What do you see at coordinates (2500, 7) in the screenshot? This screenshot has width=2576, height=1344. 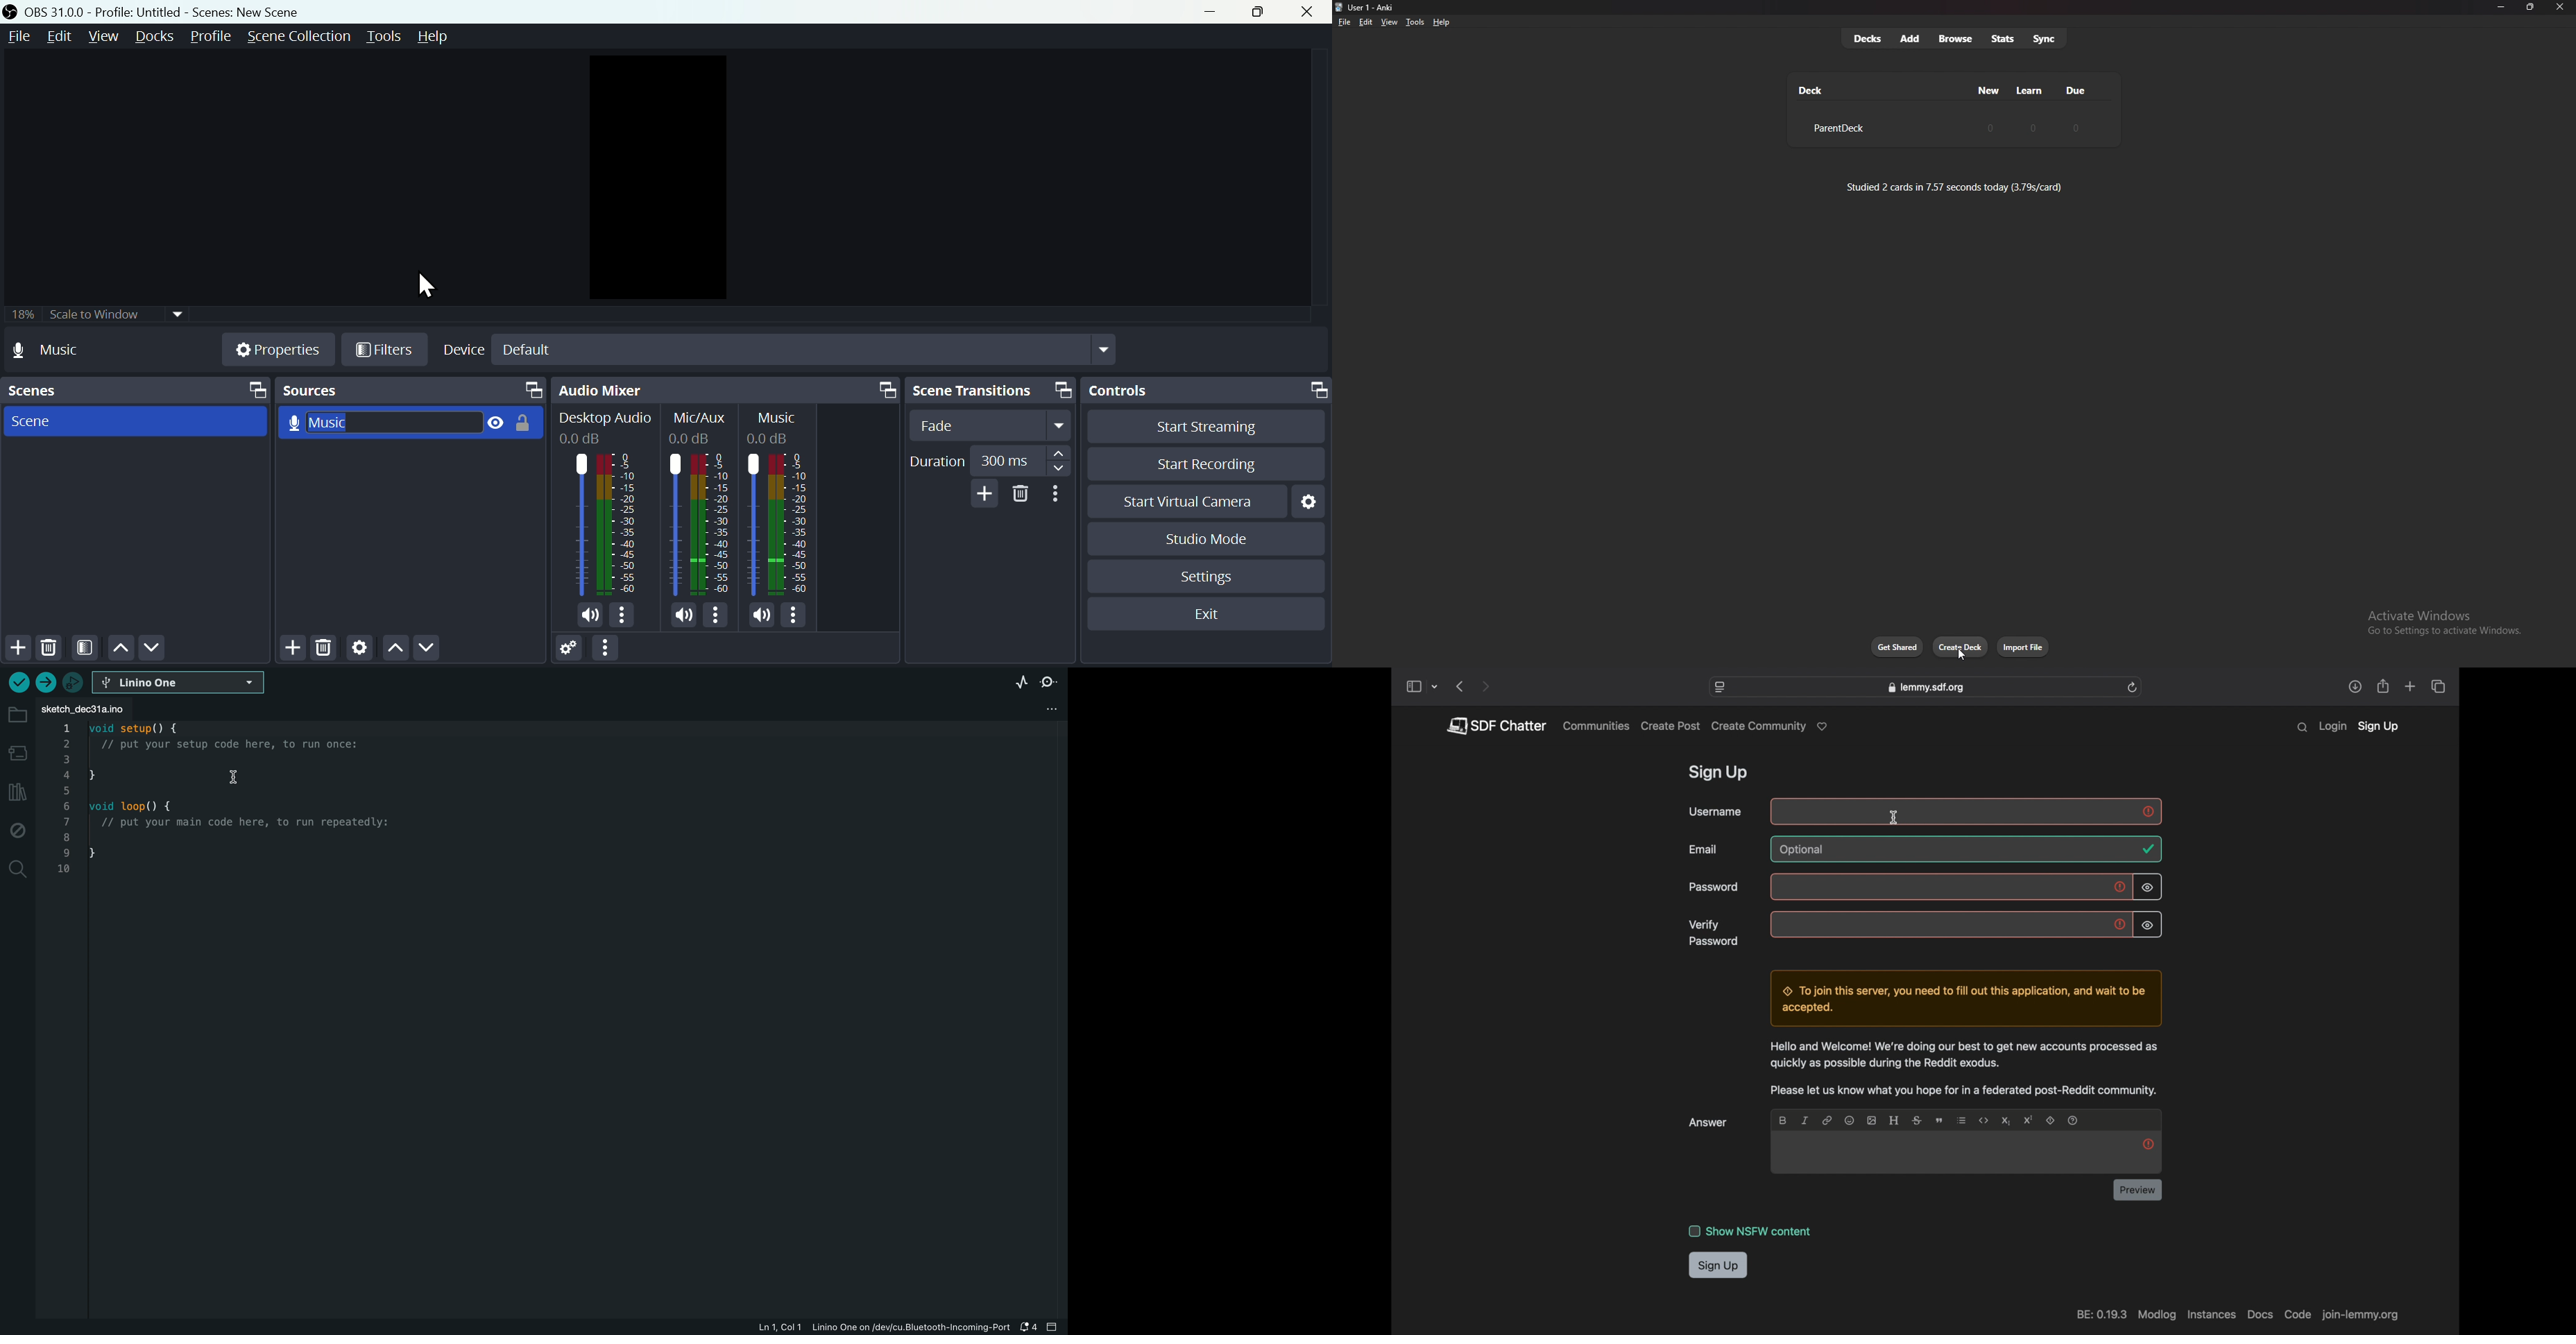 I see `minimize` at bounding box center [2500, 7].